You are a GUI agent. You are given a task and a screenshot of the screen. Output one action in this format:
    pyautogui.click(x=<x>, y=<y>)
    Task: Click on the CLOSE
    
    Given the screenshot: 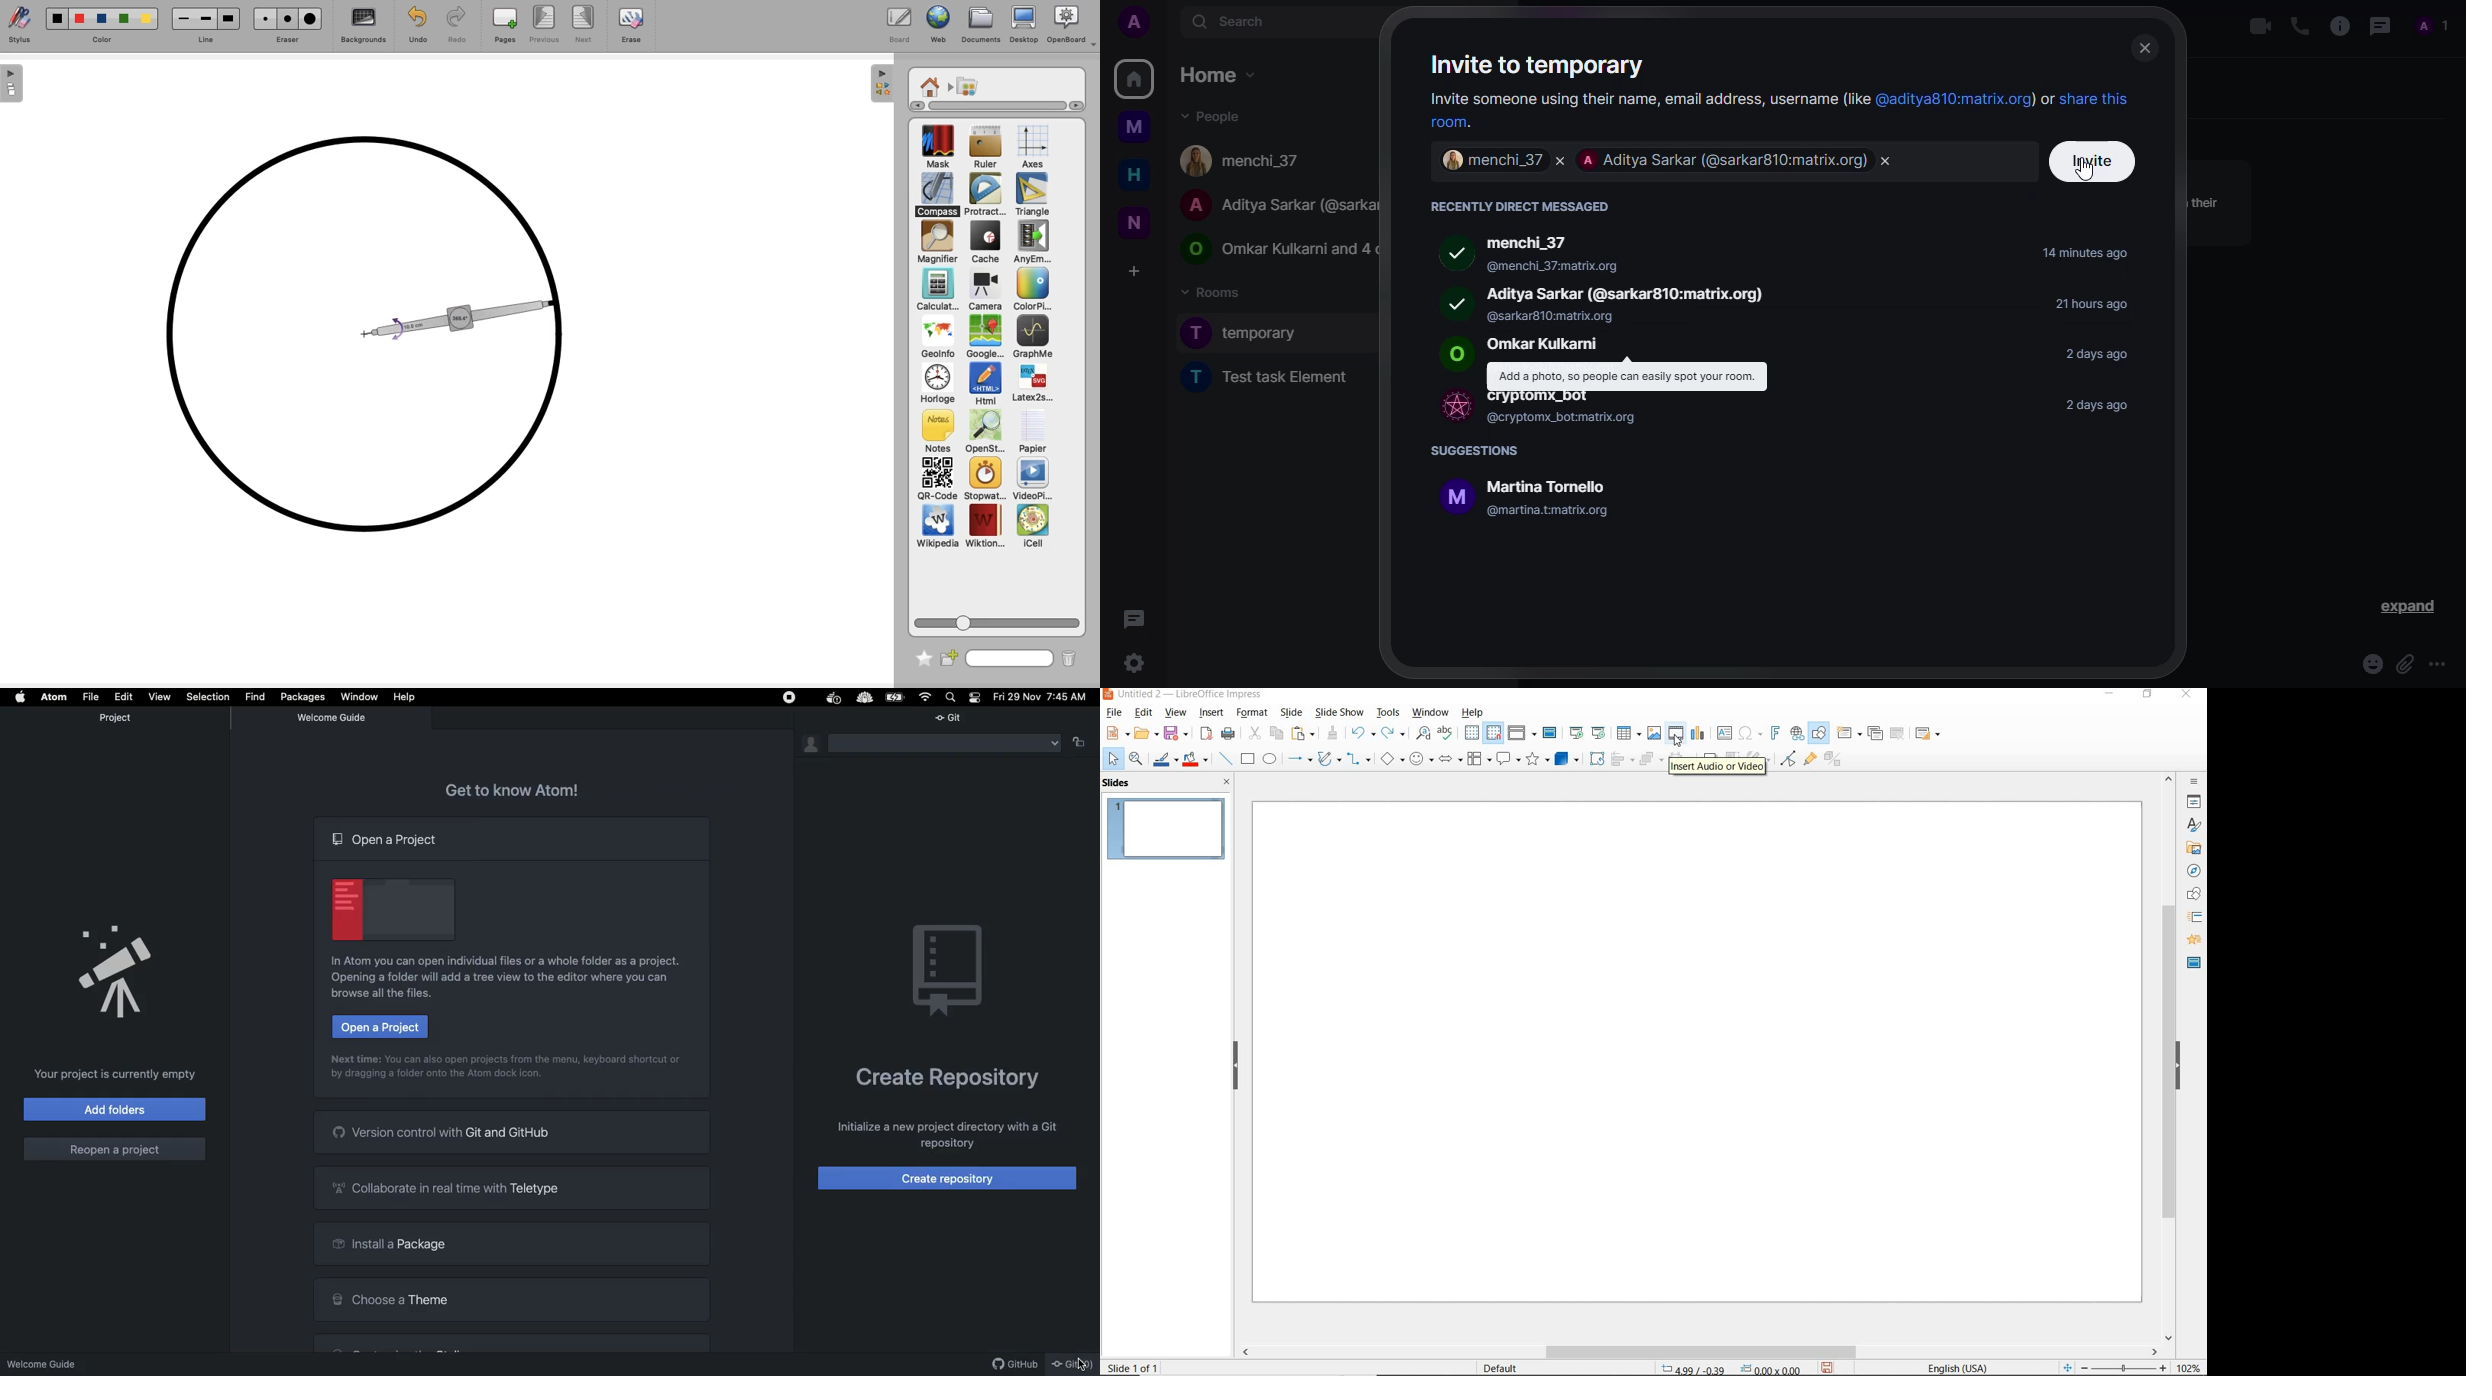 What is the action you would take?
    pyautogui.click(x=1227, y=782)
    